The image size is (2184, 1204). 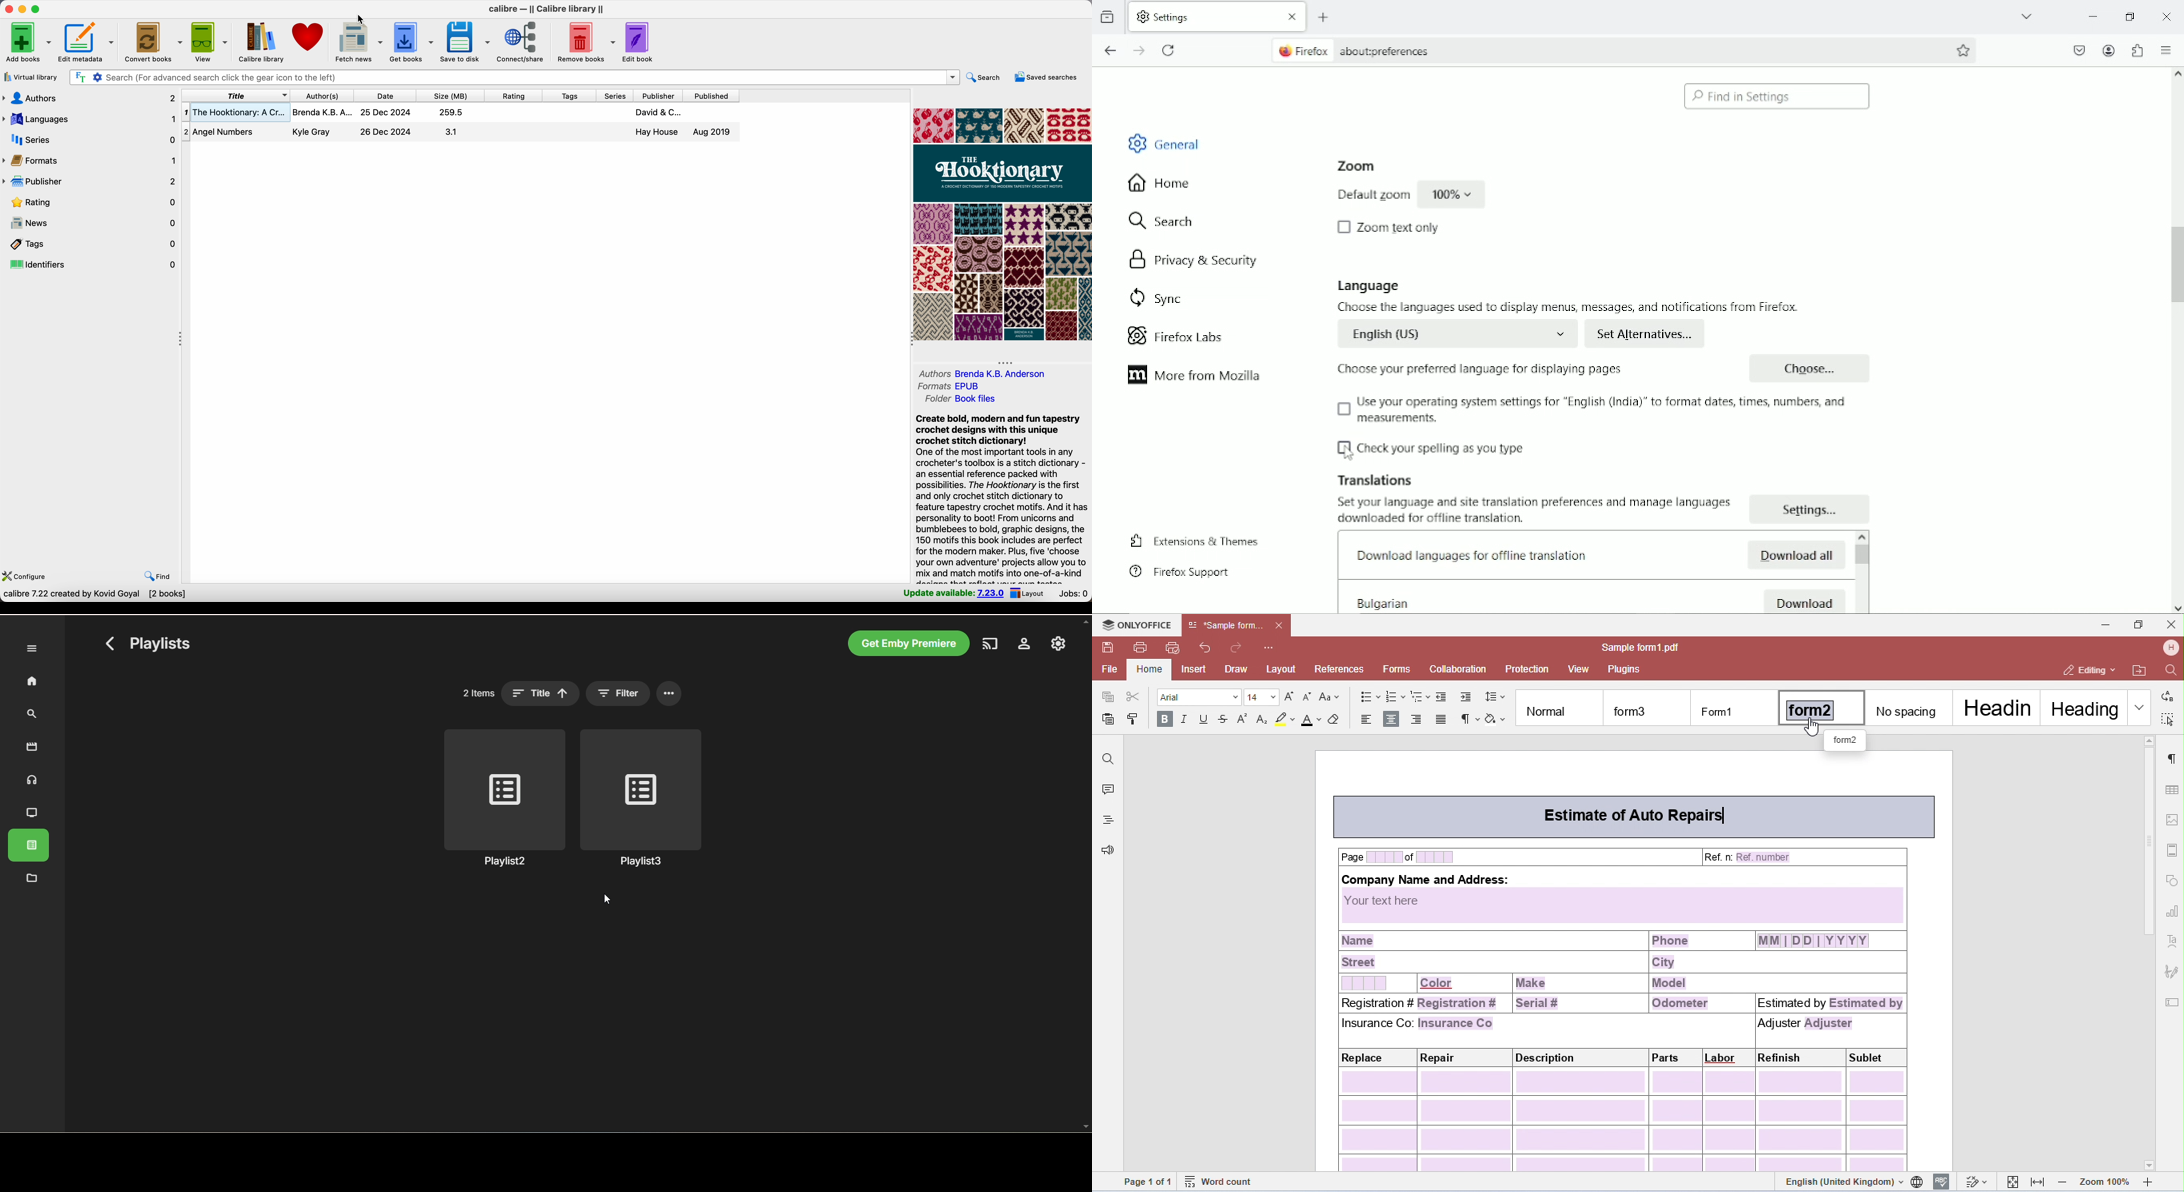 What do you see at coordinates (1169, 49) in the screenshot?
I see `reload current page` at bounding box center [1169, 49].